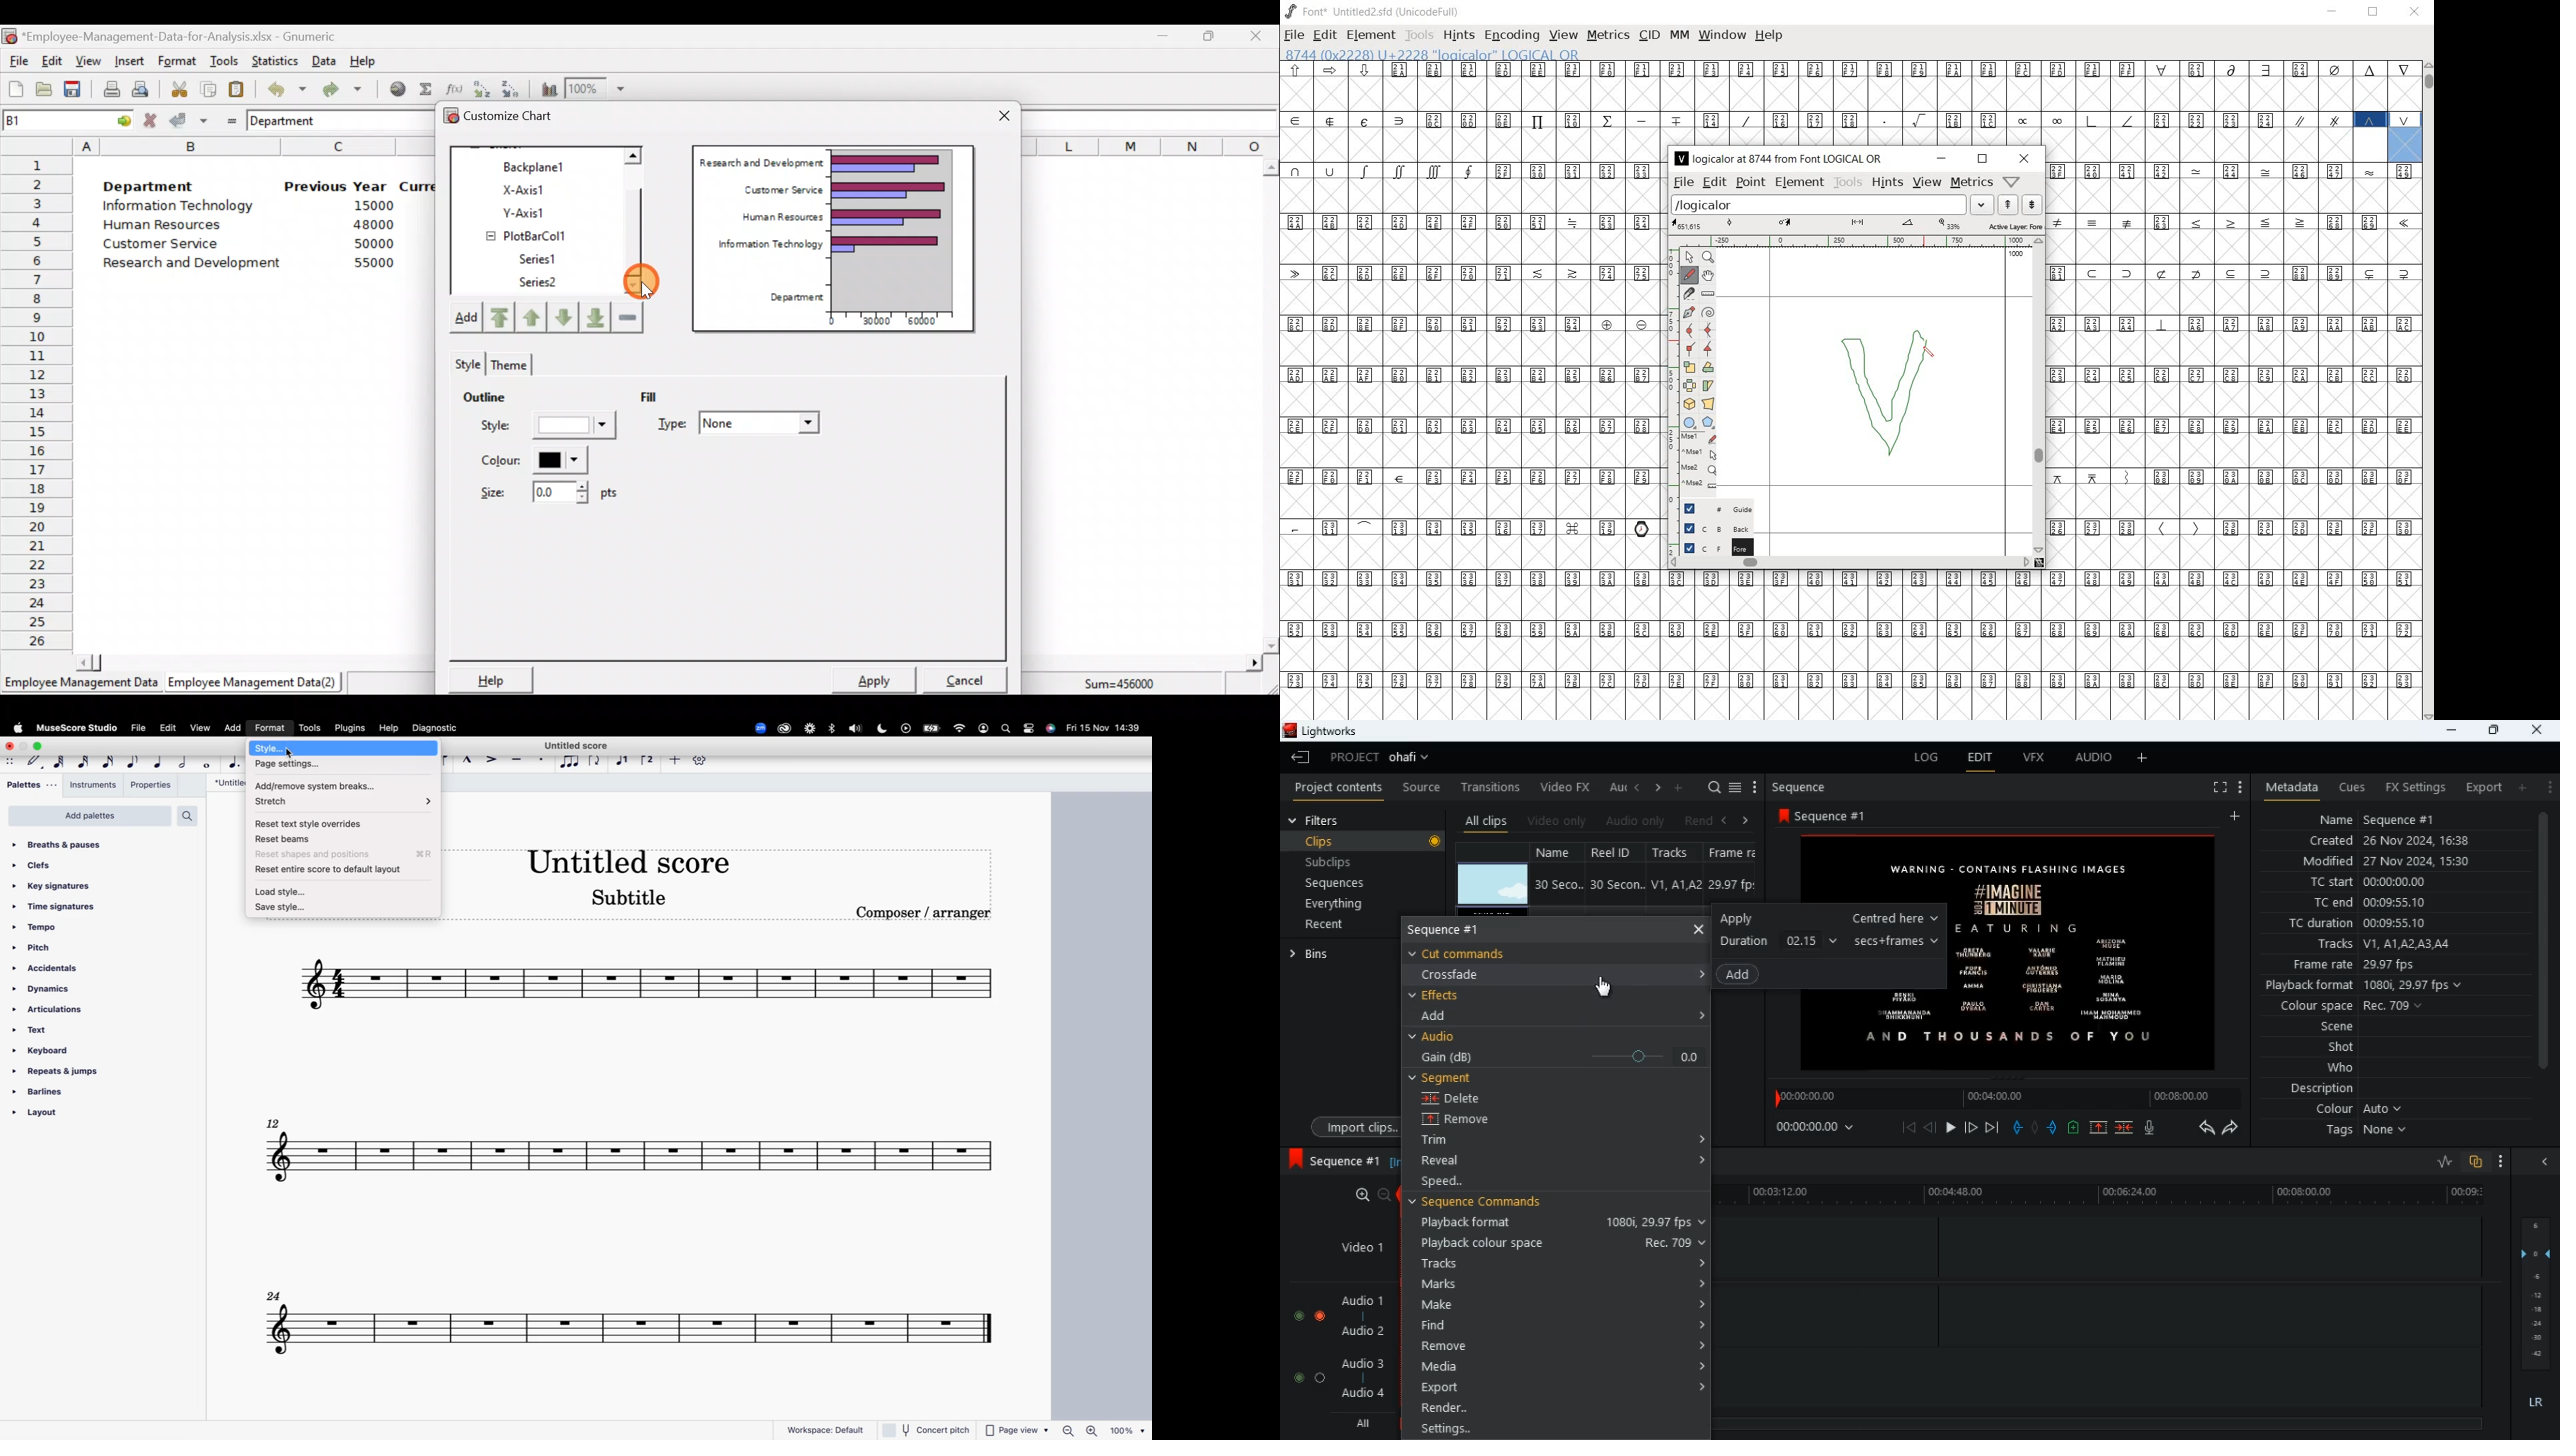 Image resolution: width=2576 pixels, height=1456 pixels. What do you see at coordinates (8, 747) in the screenshot?
I see `close` at bounding box center [8, 747].